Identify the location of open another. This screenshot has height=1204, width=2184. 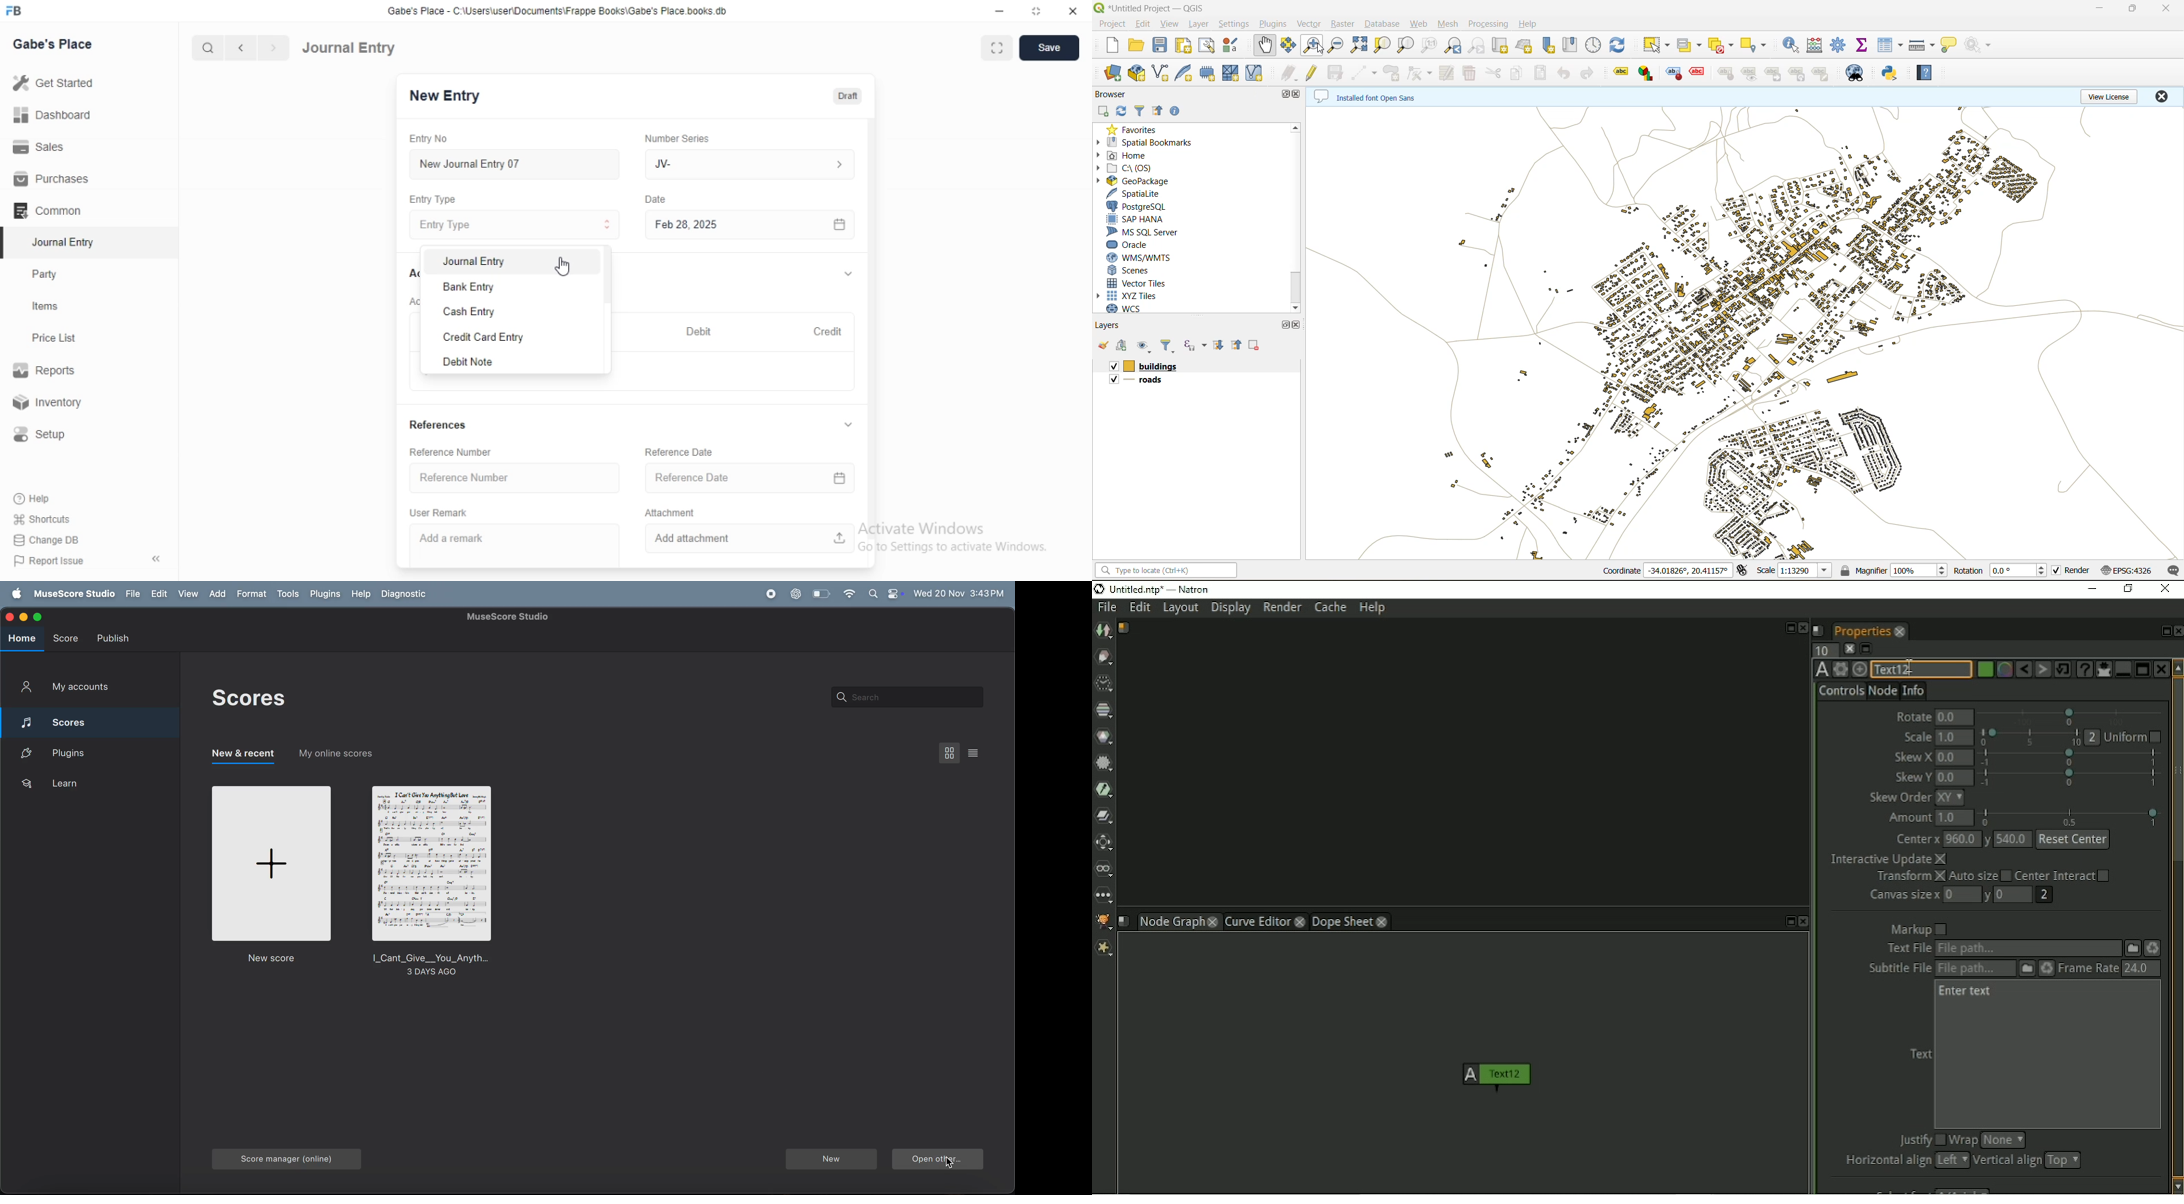
(939, 1159).